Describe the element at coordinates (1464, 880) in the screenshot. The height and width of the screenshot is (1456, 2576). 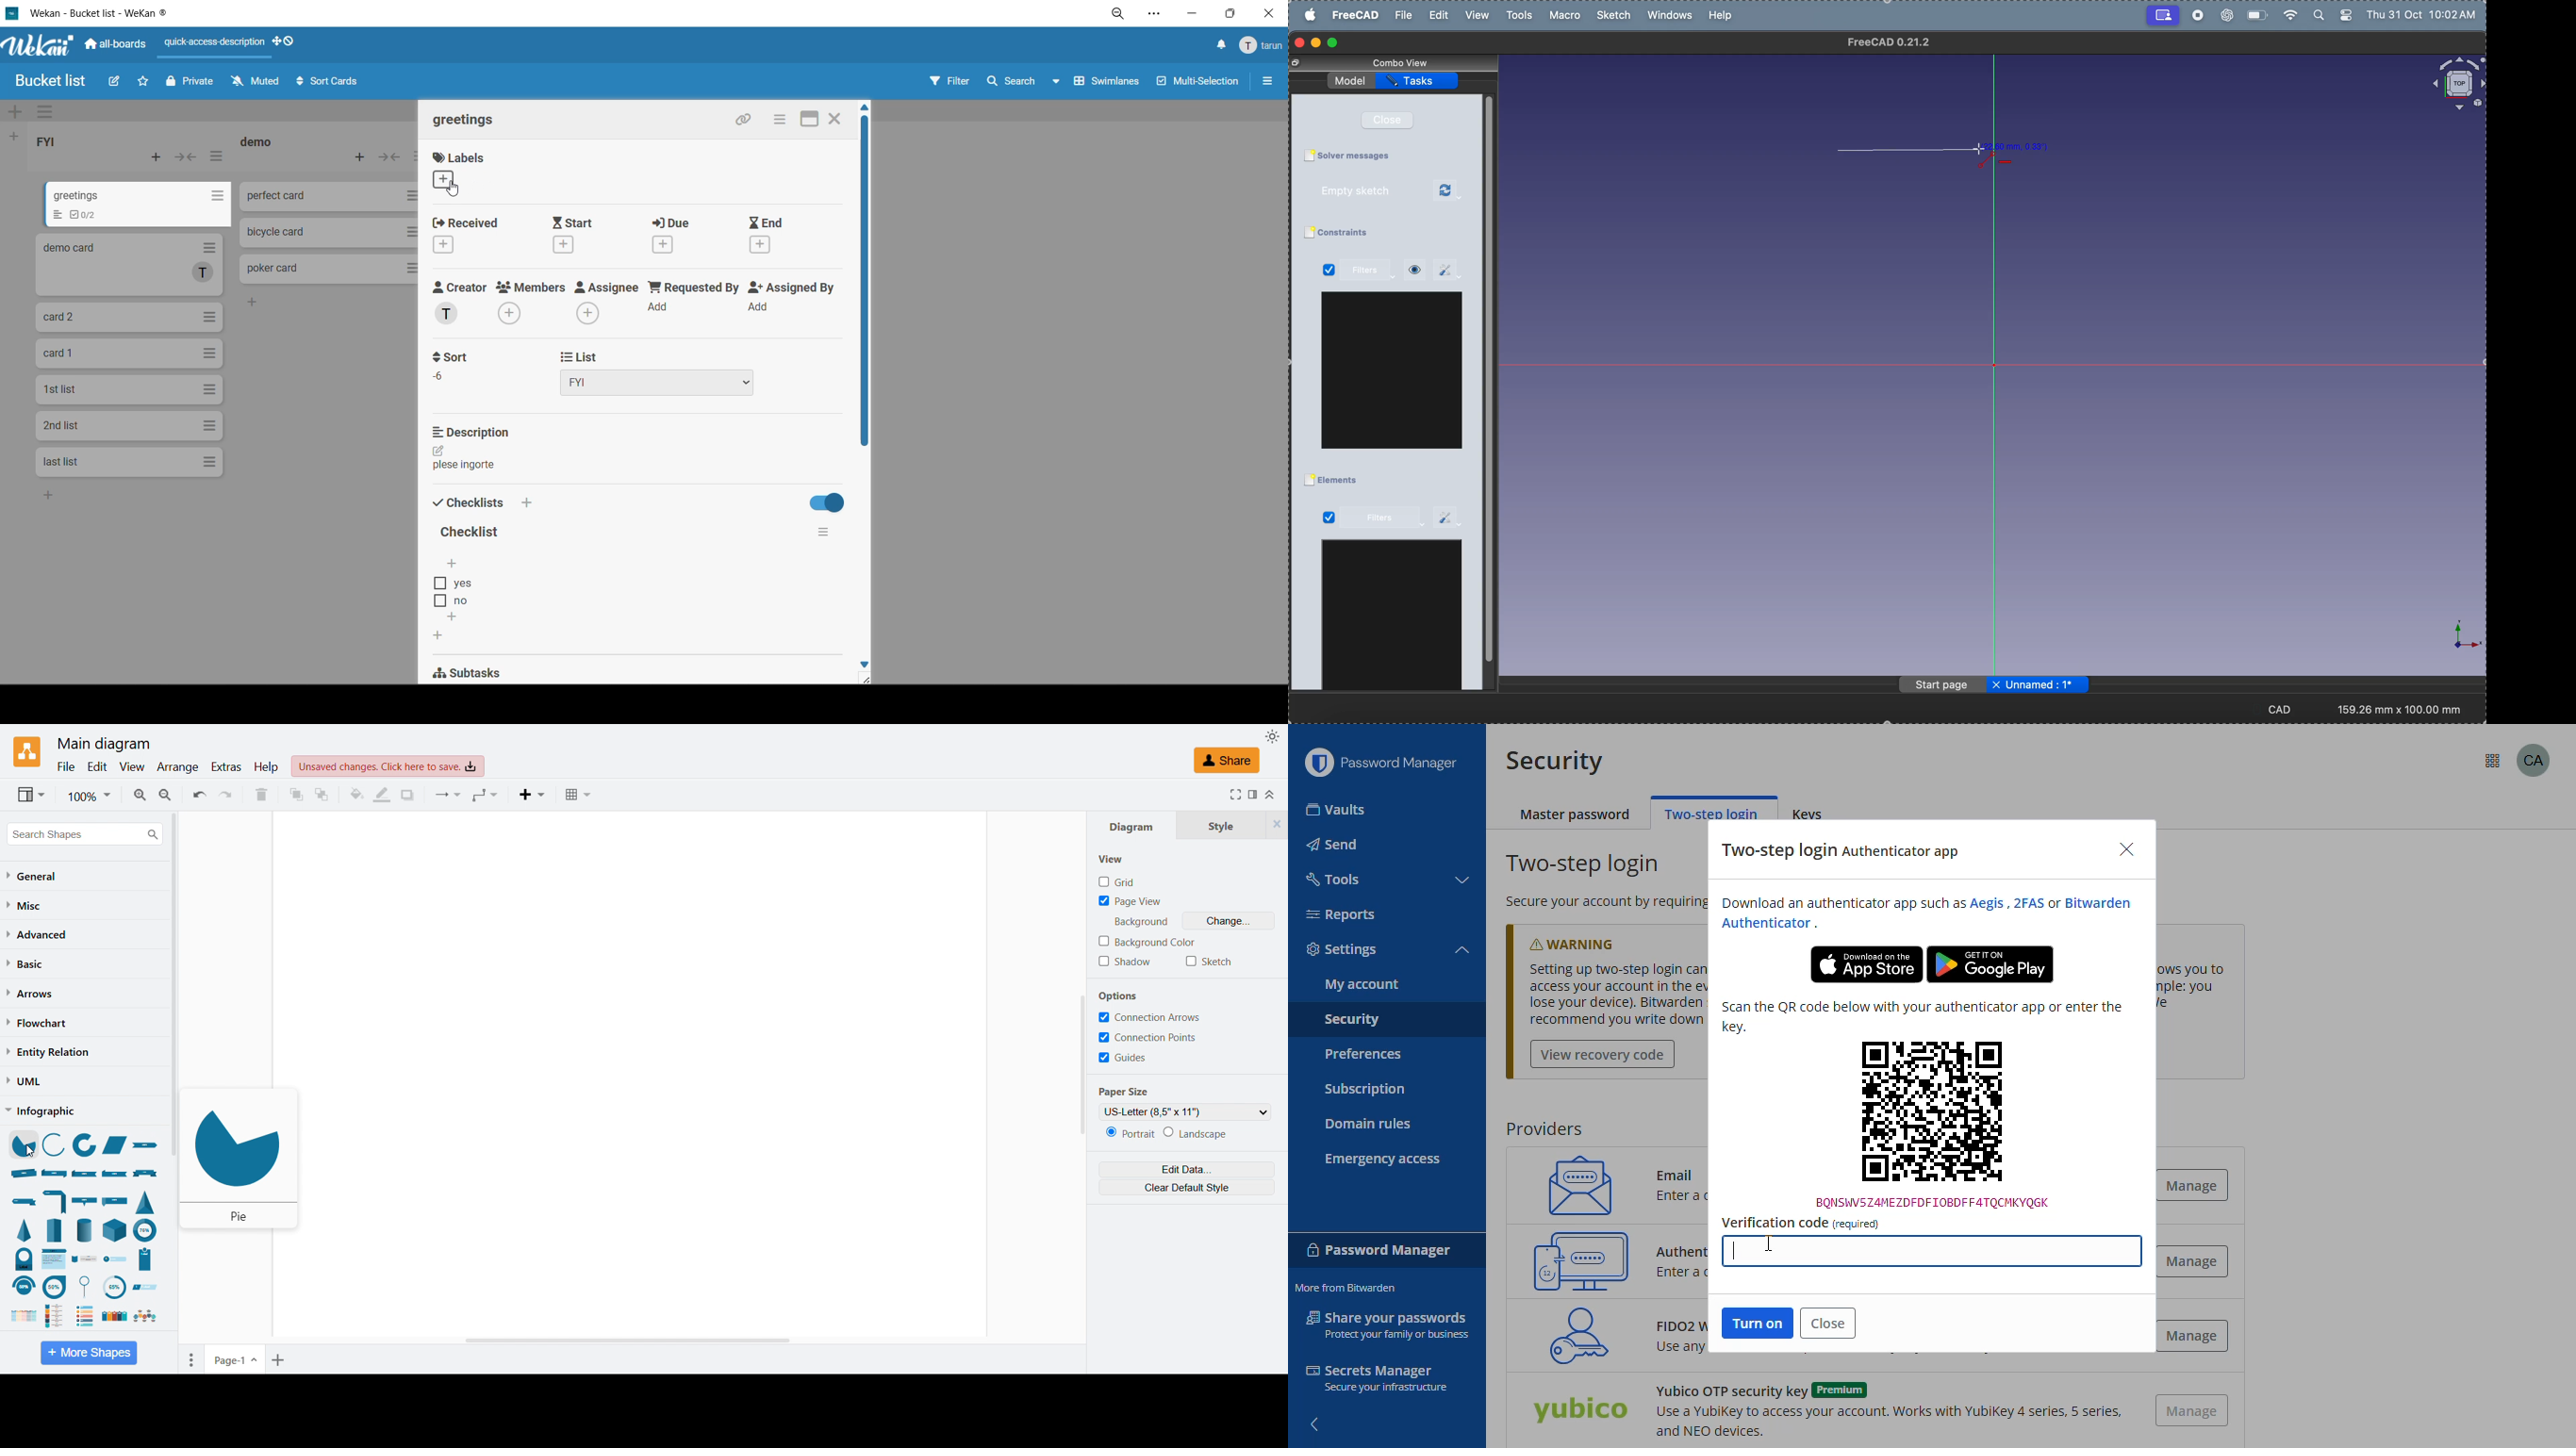
I see `toggle collapse` at that location.